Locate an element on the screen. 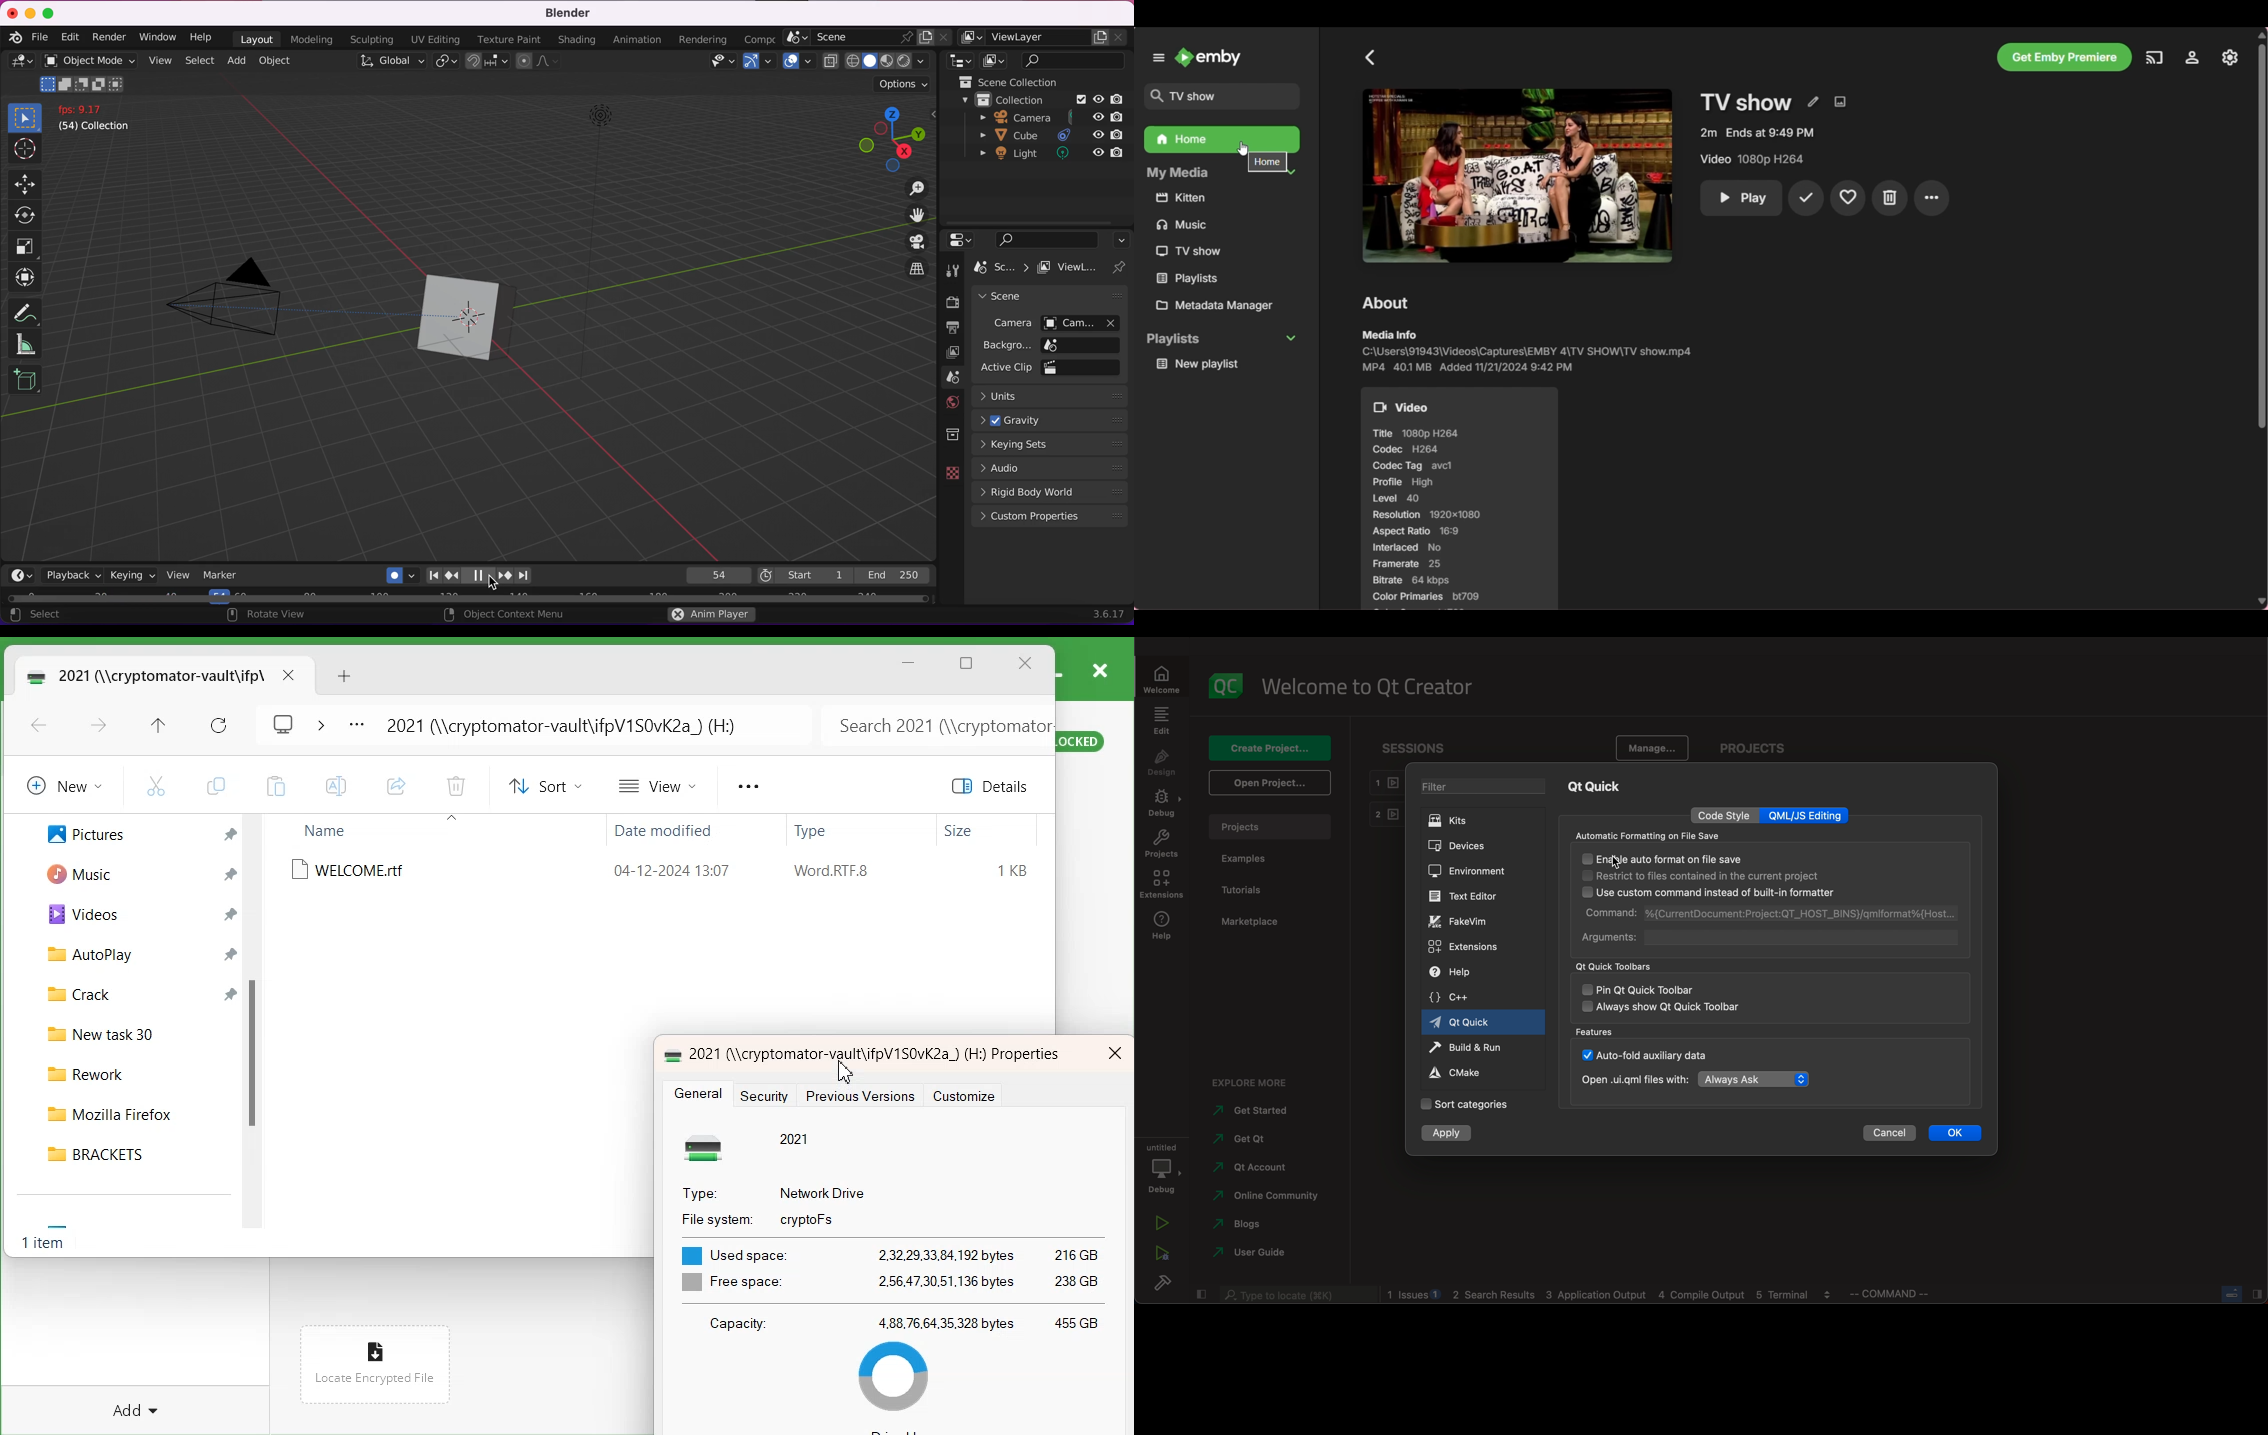 This screenshot has height=1456, width=2268. tutorials is located at coordinates (1245, 888).